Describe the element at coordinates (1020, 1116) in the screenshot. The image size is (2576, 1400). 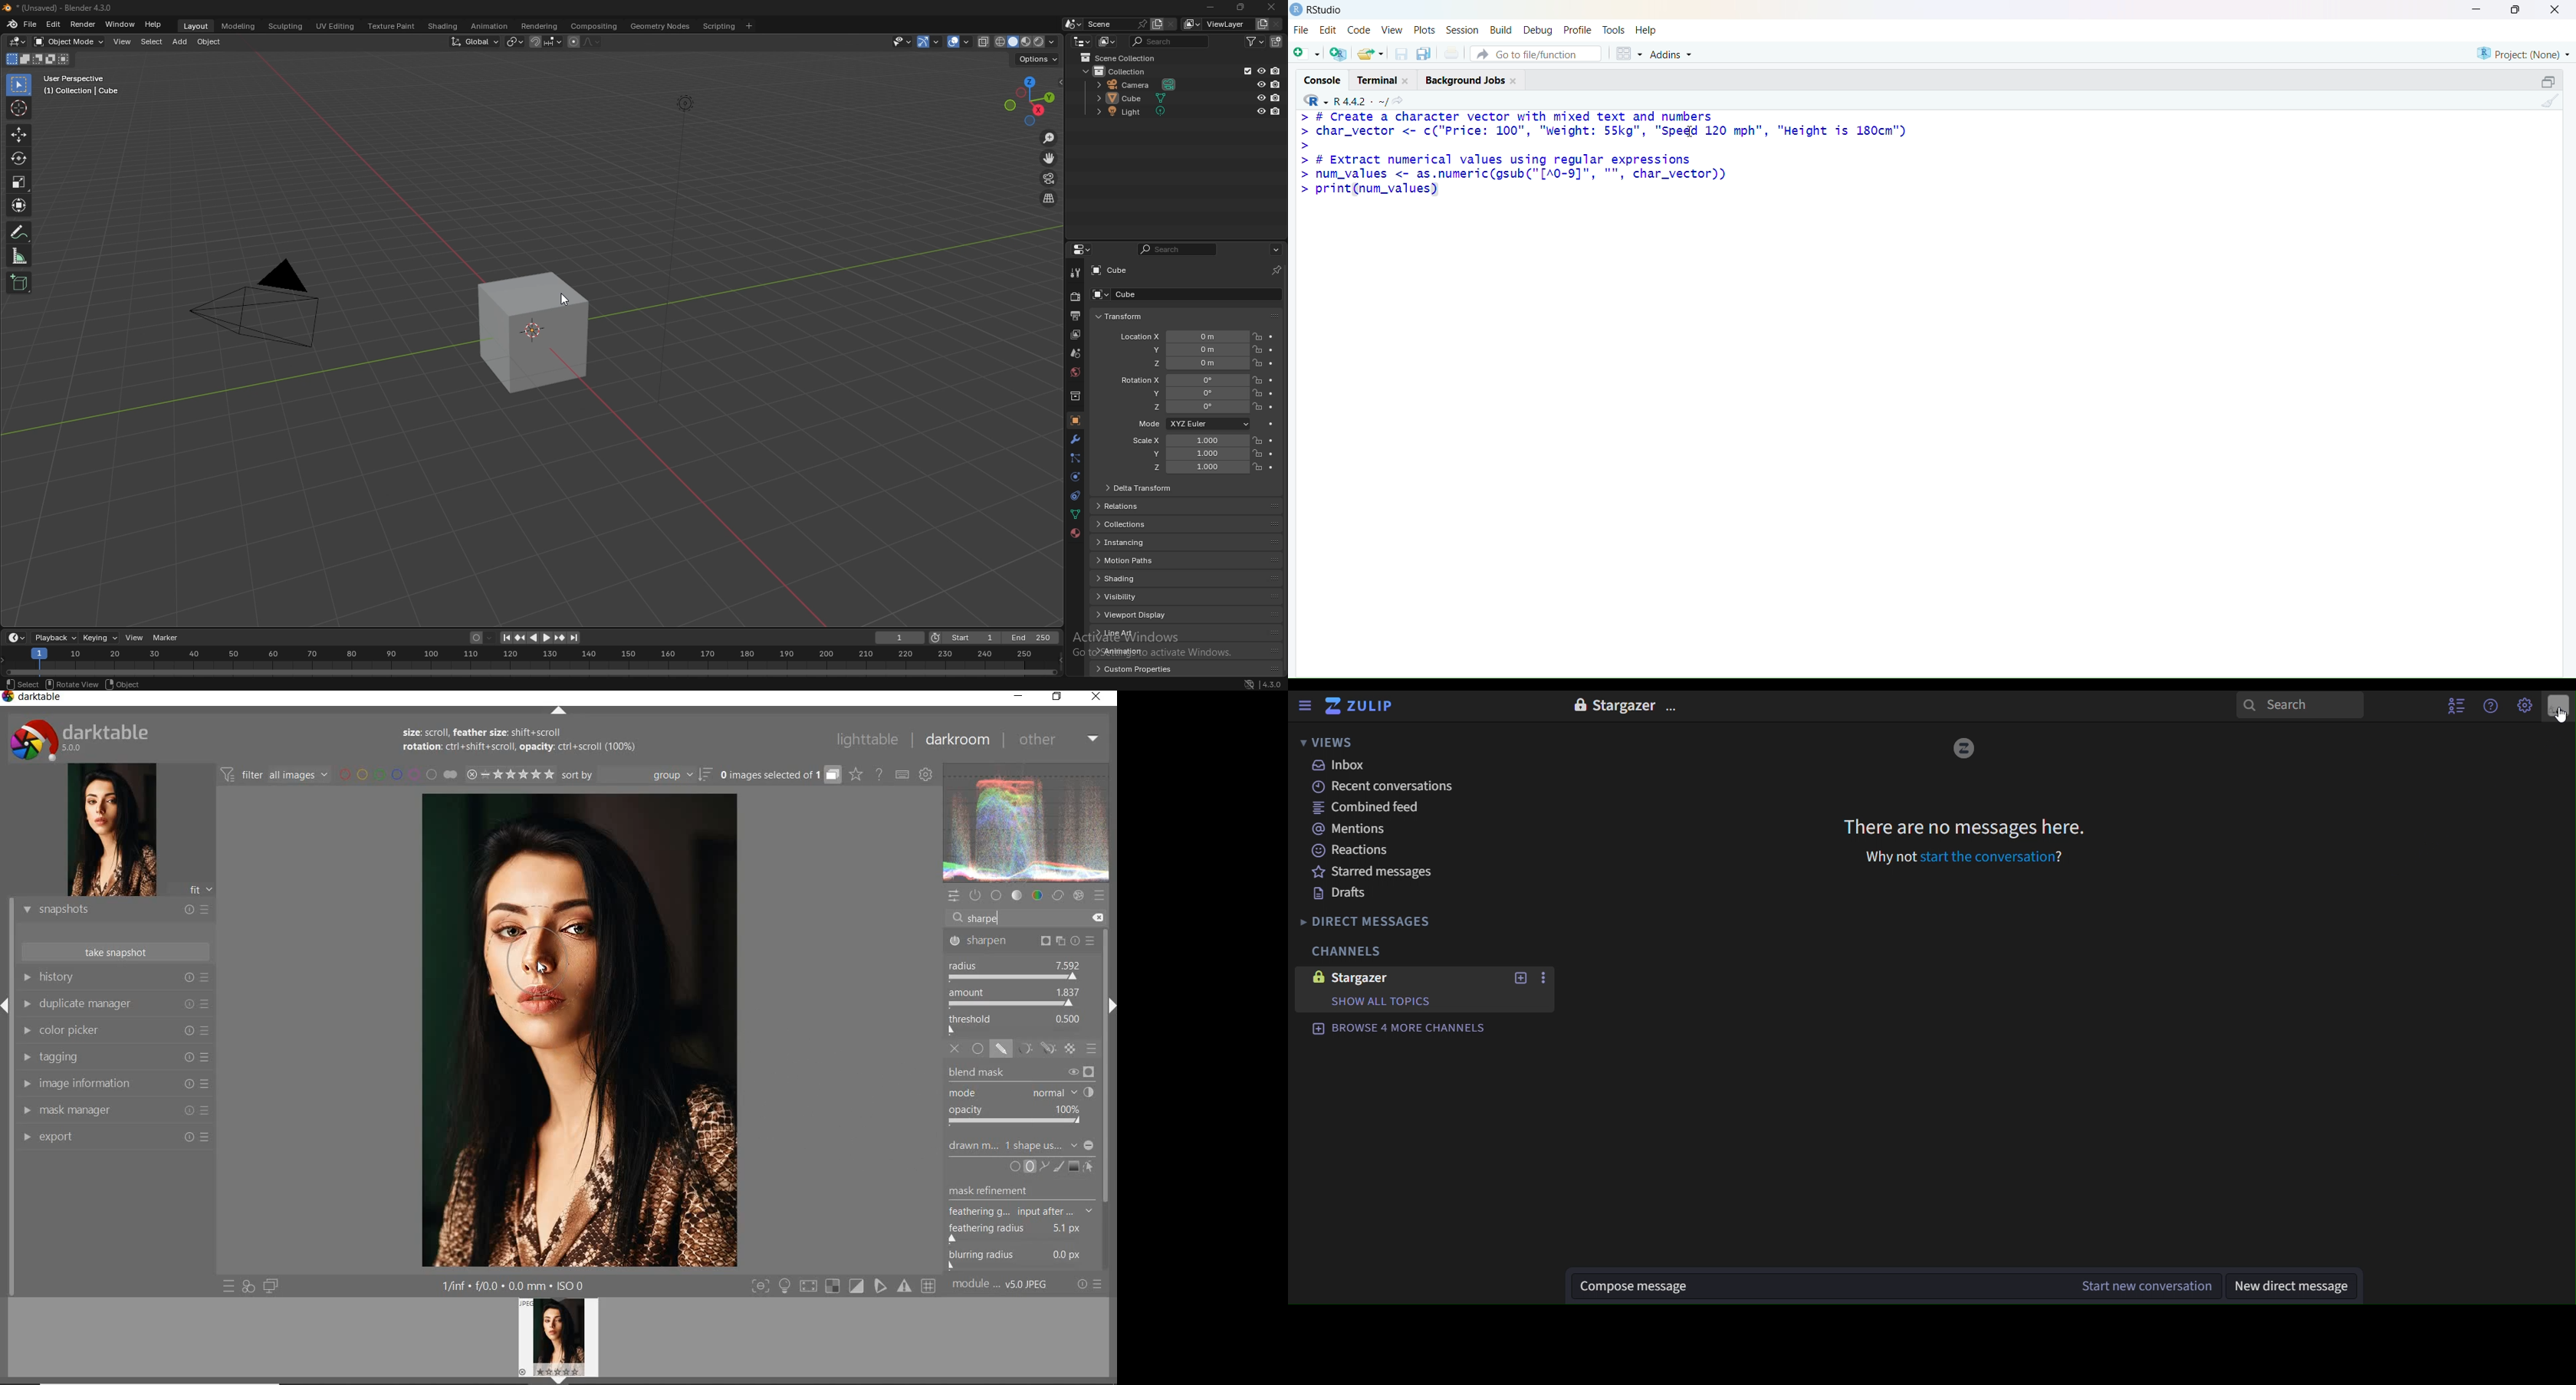
I see `OPACITY` at that location.